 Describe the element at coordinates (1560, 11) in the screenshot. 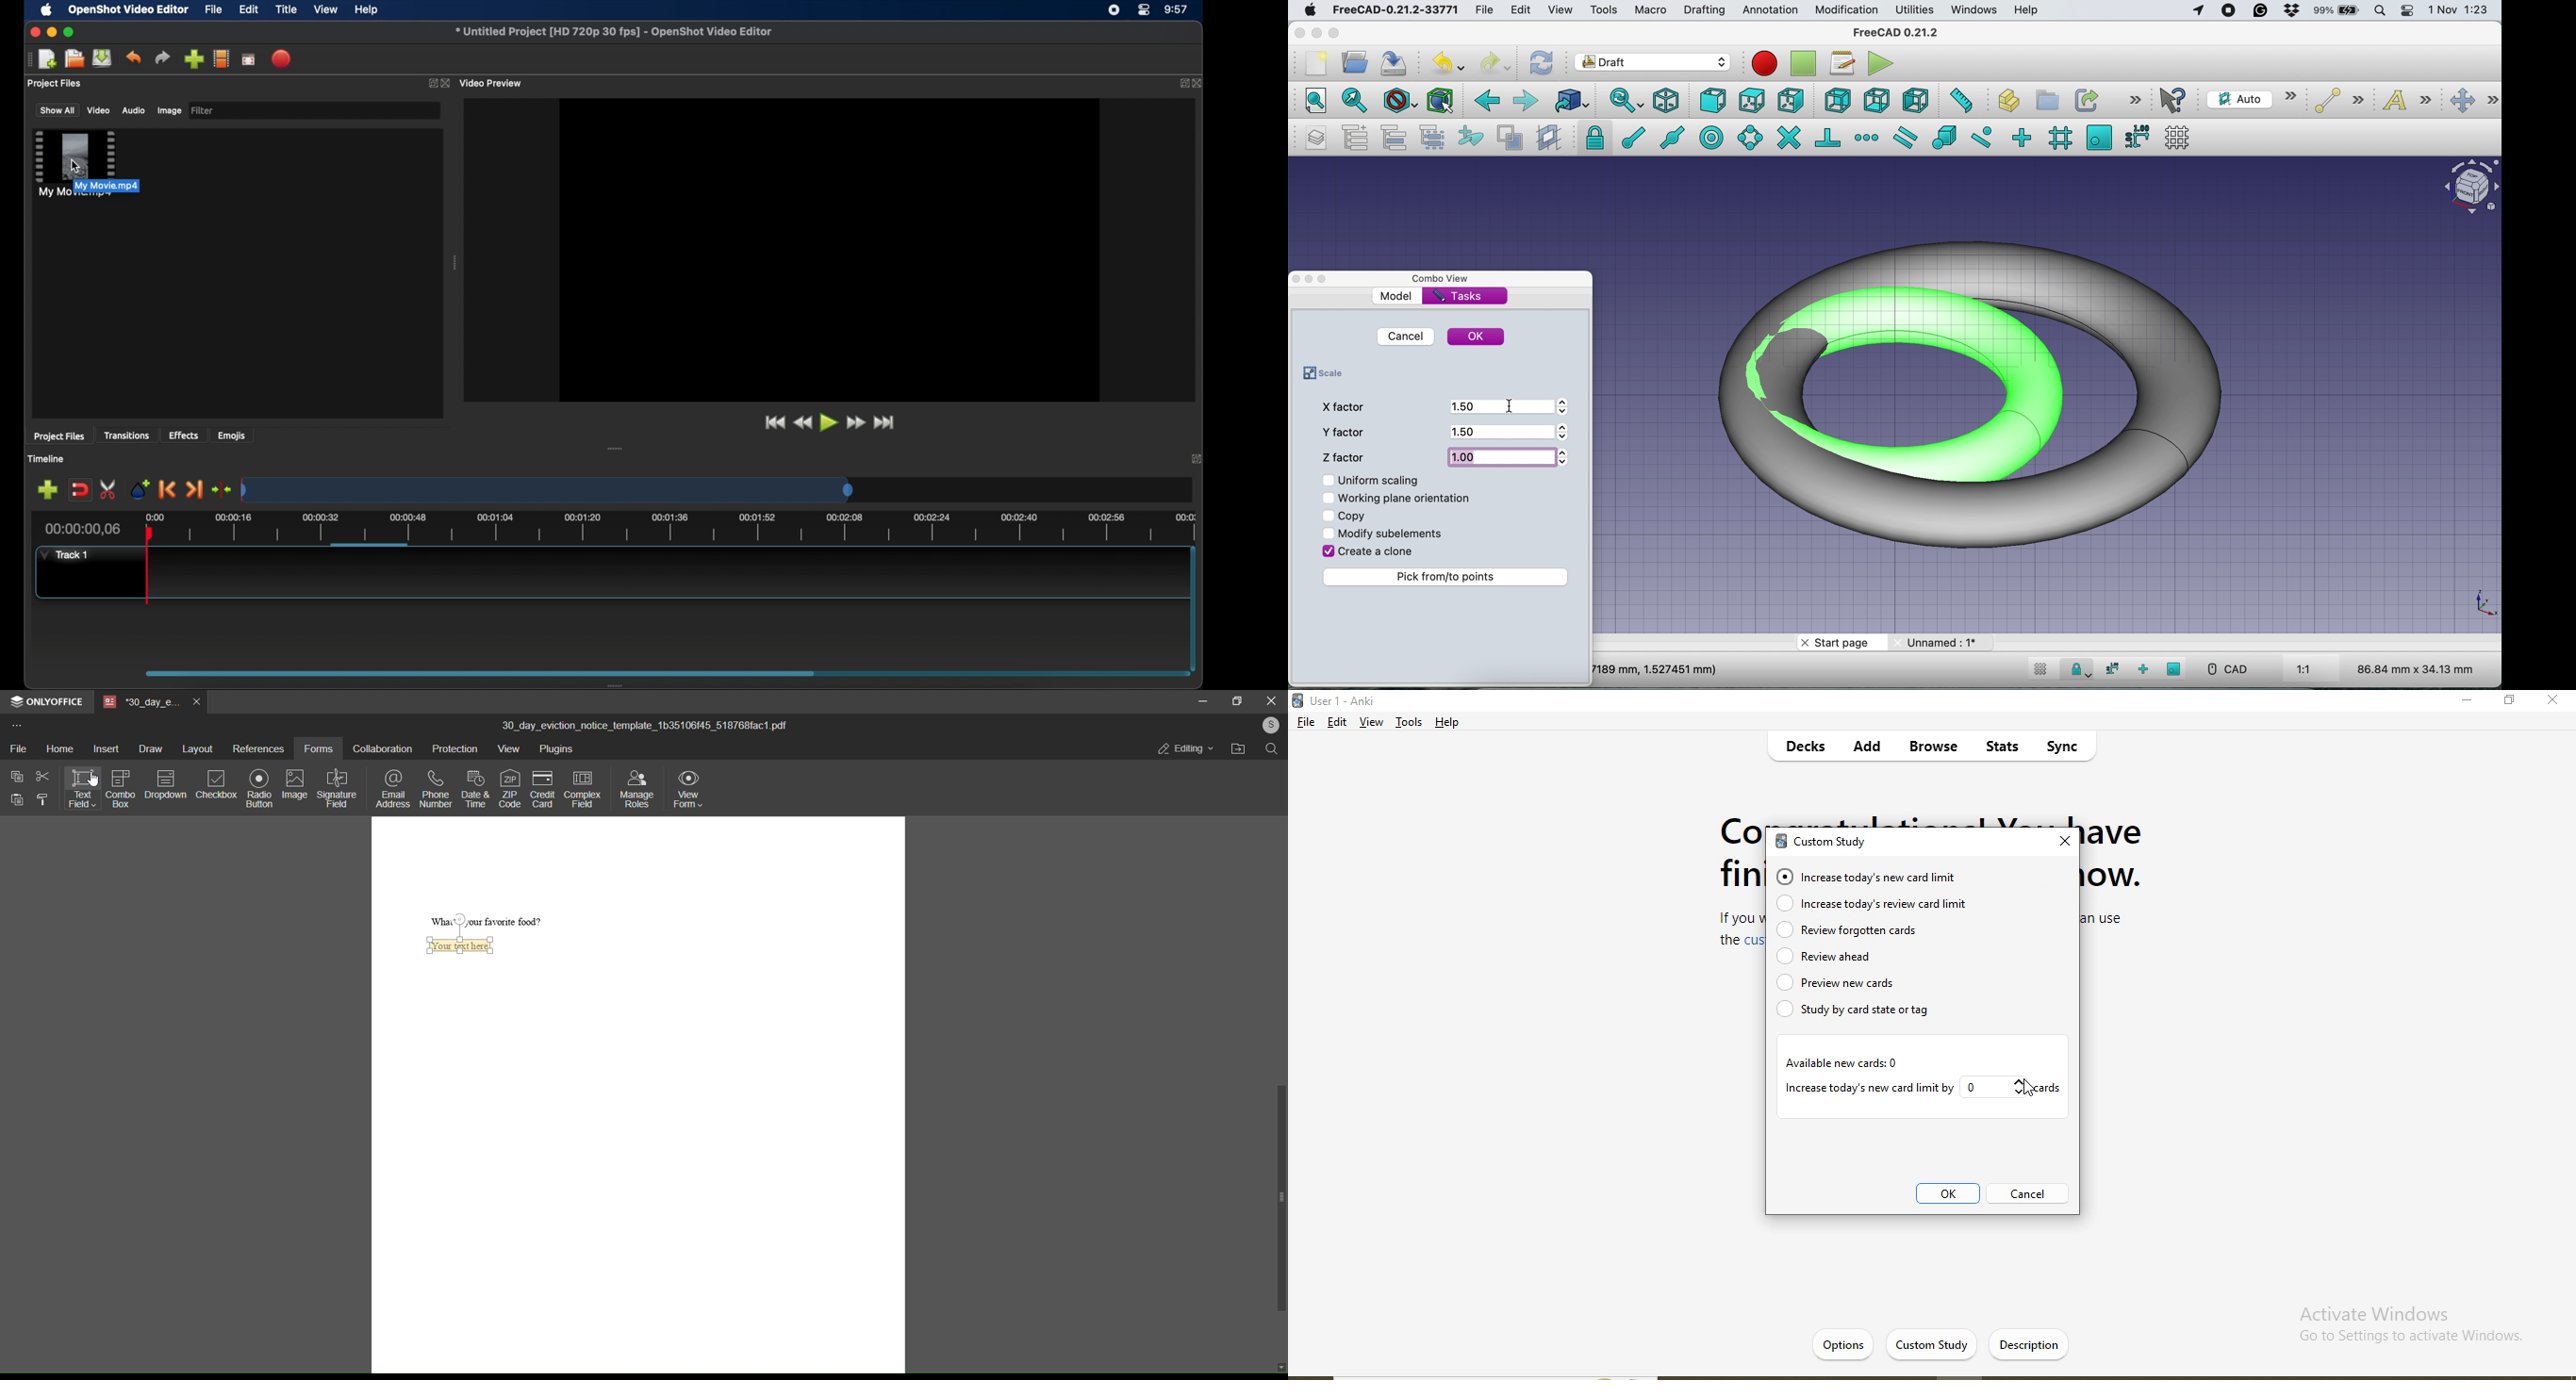

I see `view` at that location.